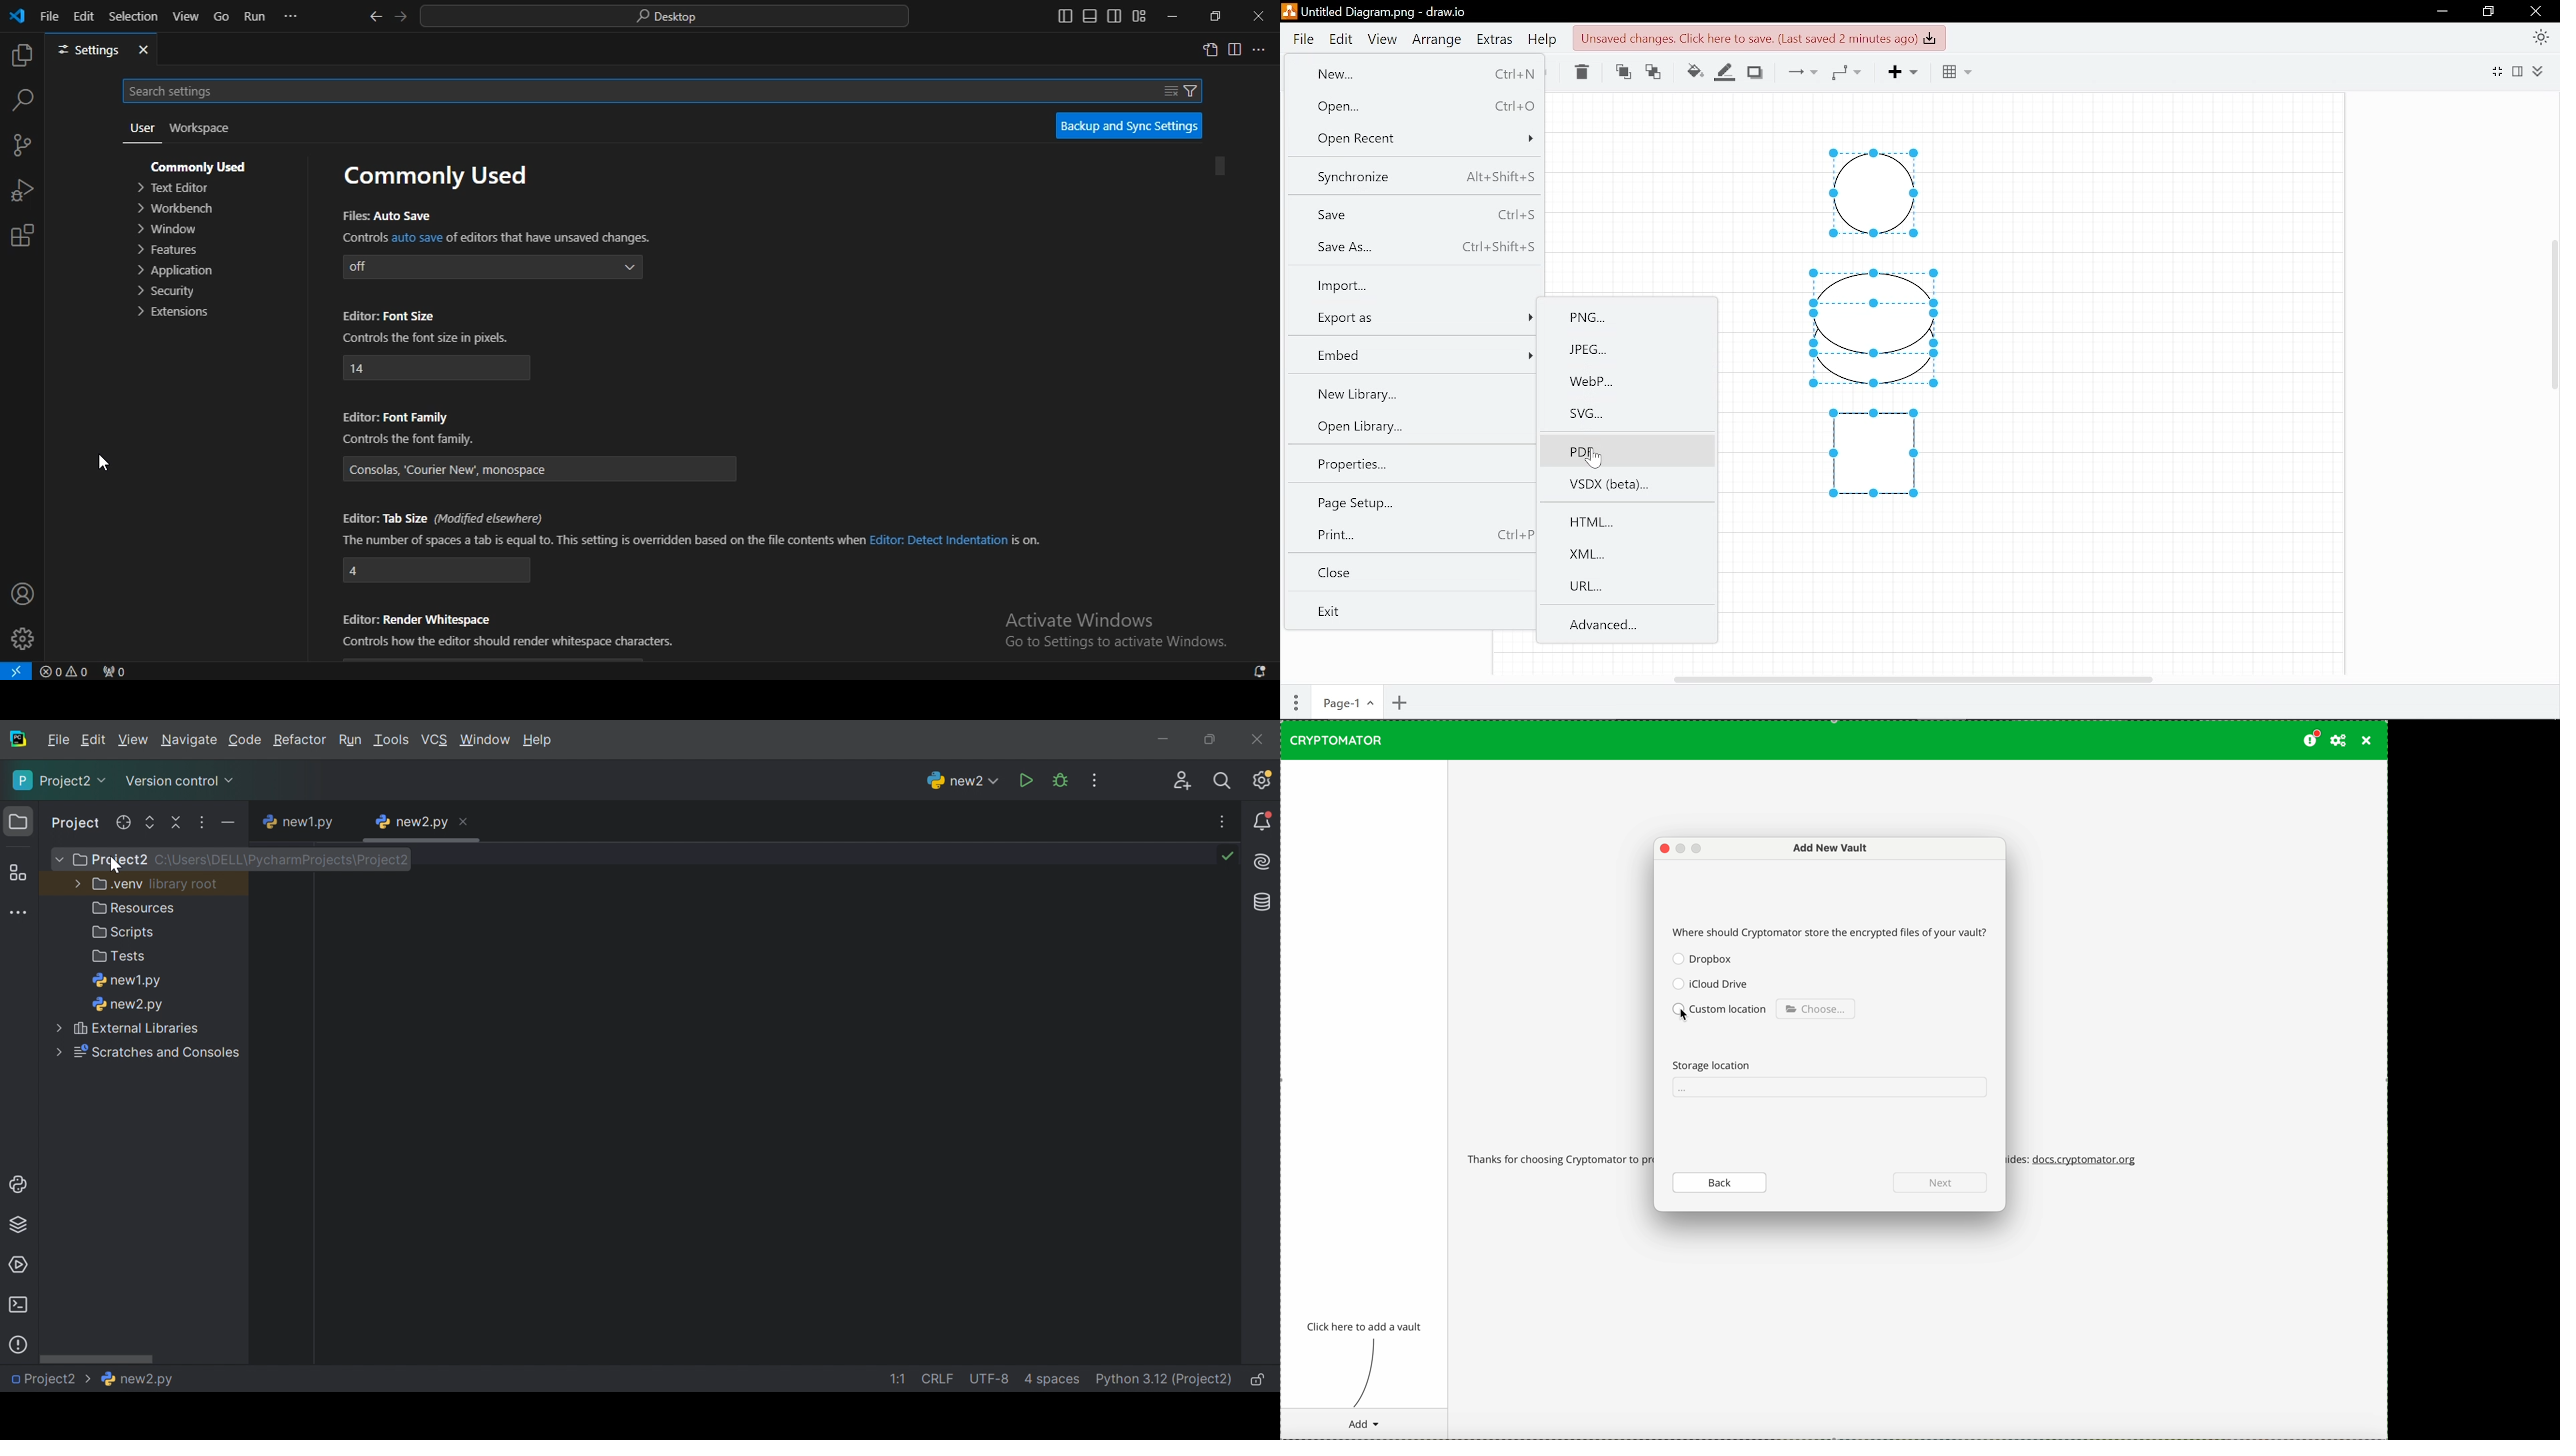 This screenshot has width=2576, height=1456. What do you see at coordinates (1898, 72) in the screenshot?
I see `Add ` at bounding box center [1898, 72].